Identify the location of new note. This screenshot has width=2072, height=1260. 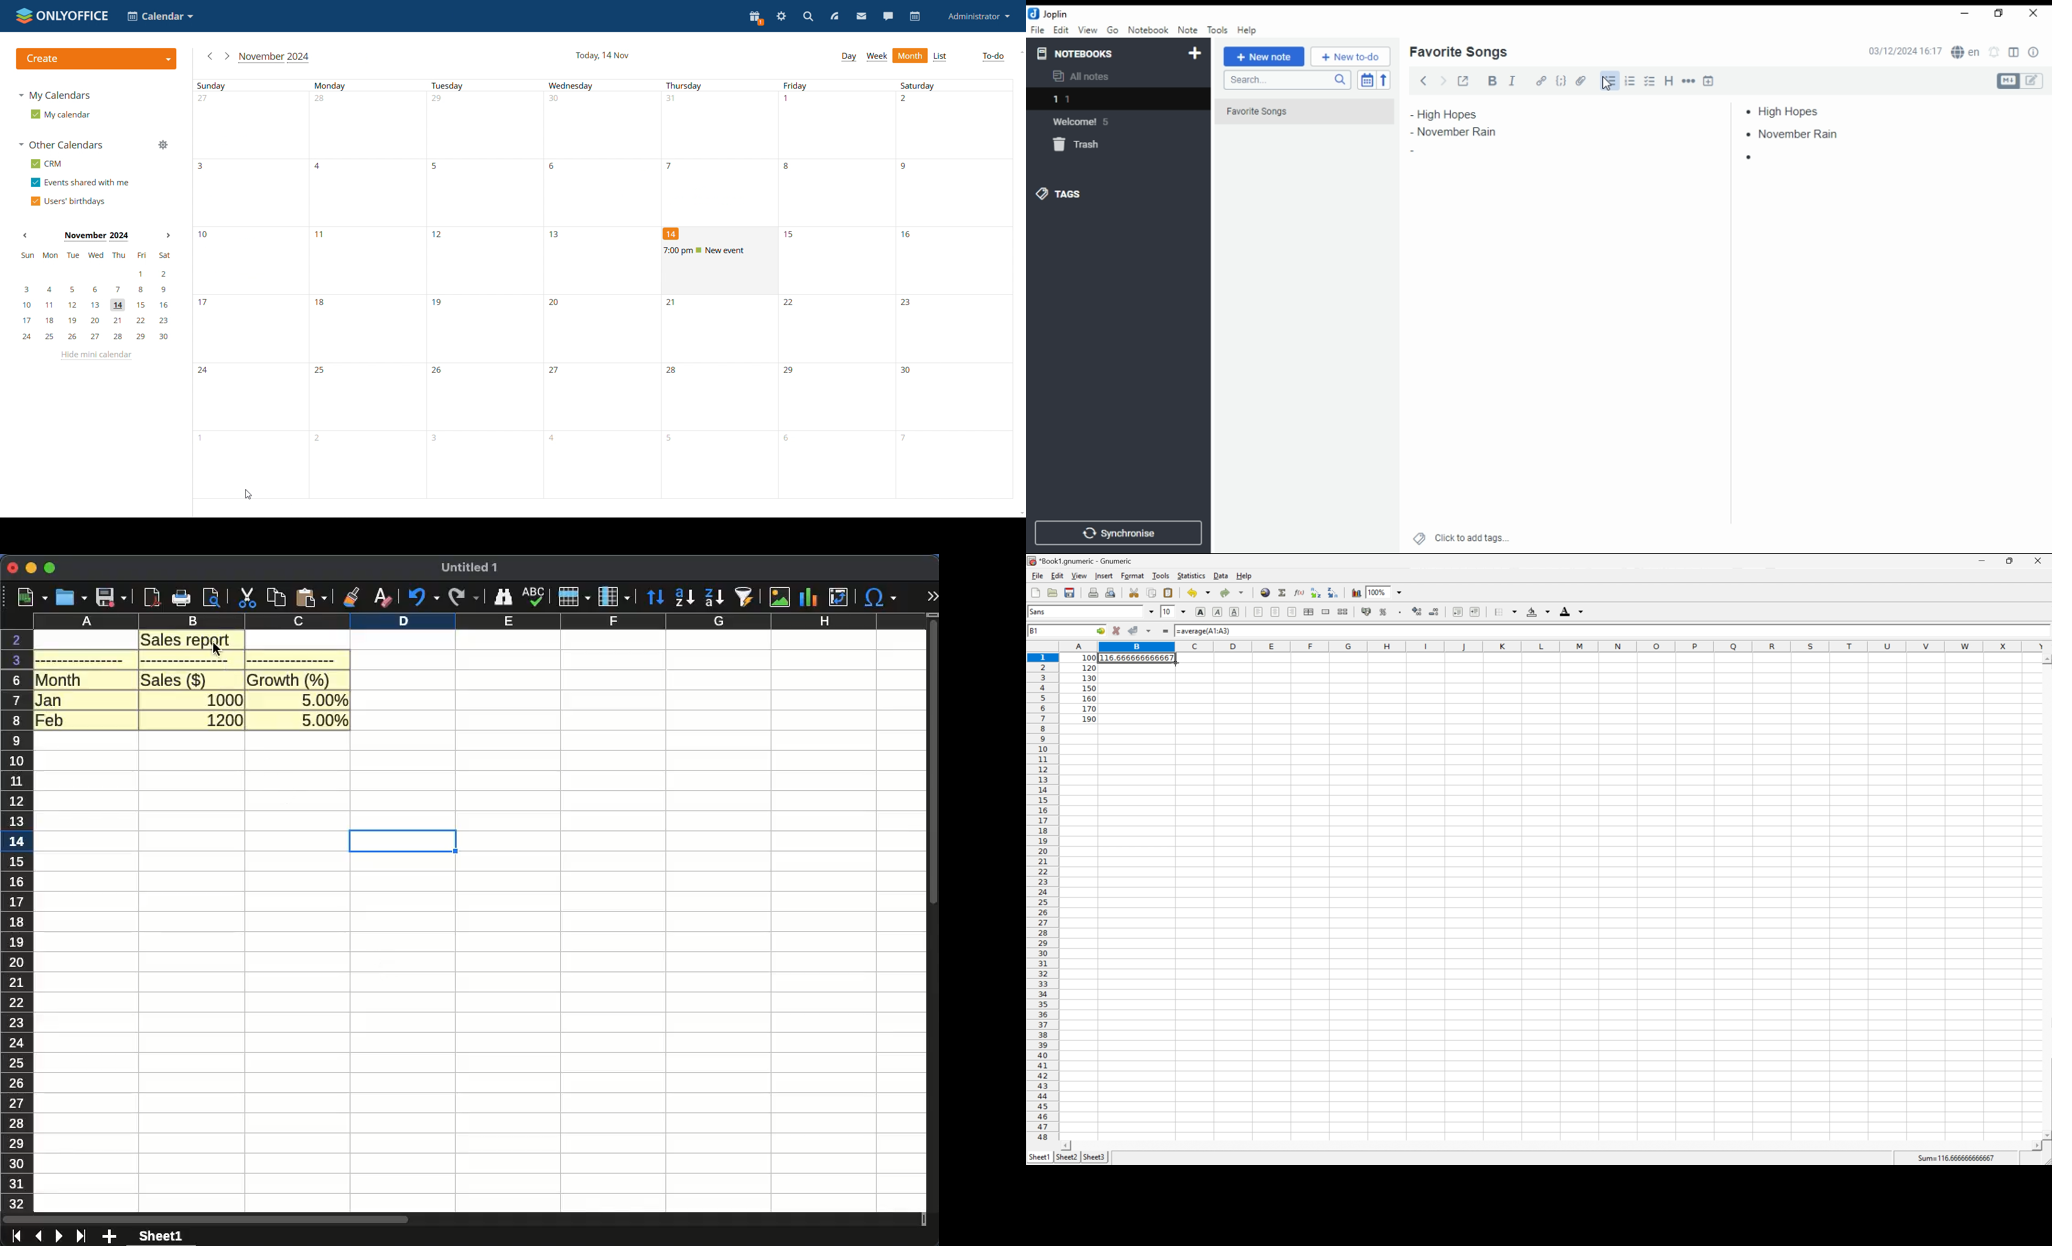
(1264, 57).